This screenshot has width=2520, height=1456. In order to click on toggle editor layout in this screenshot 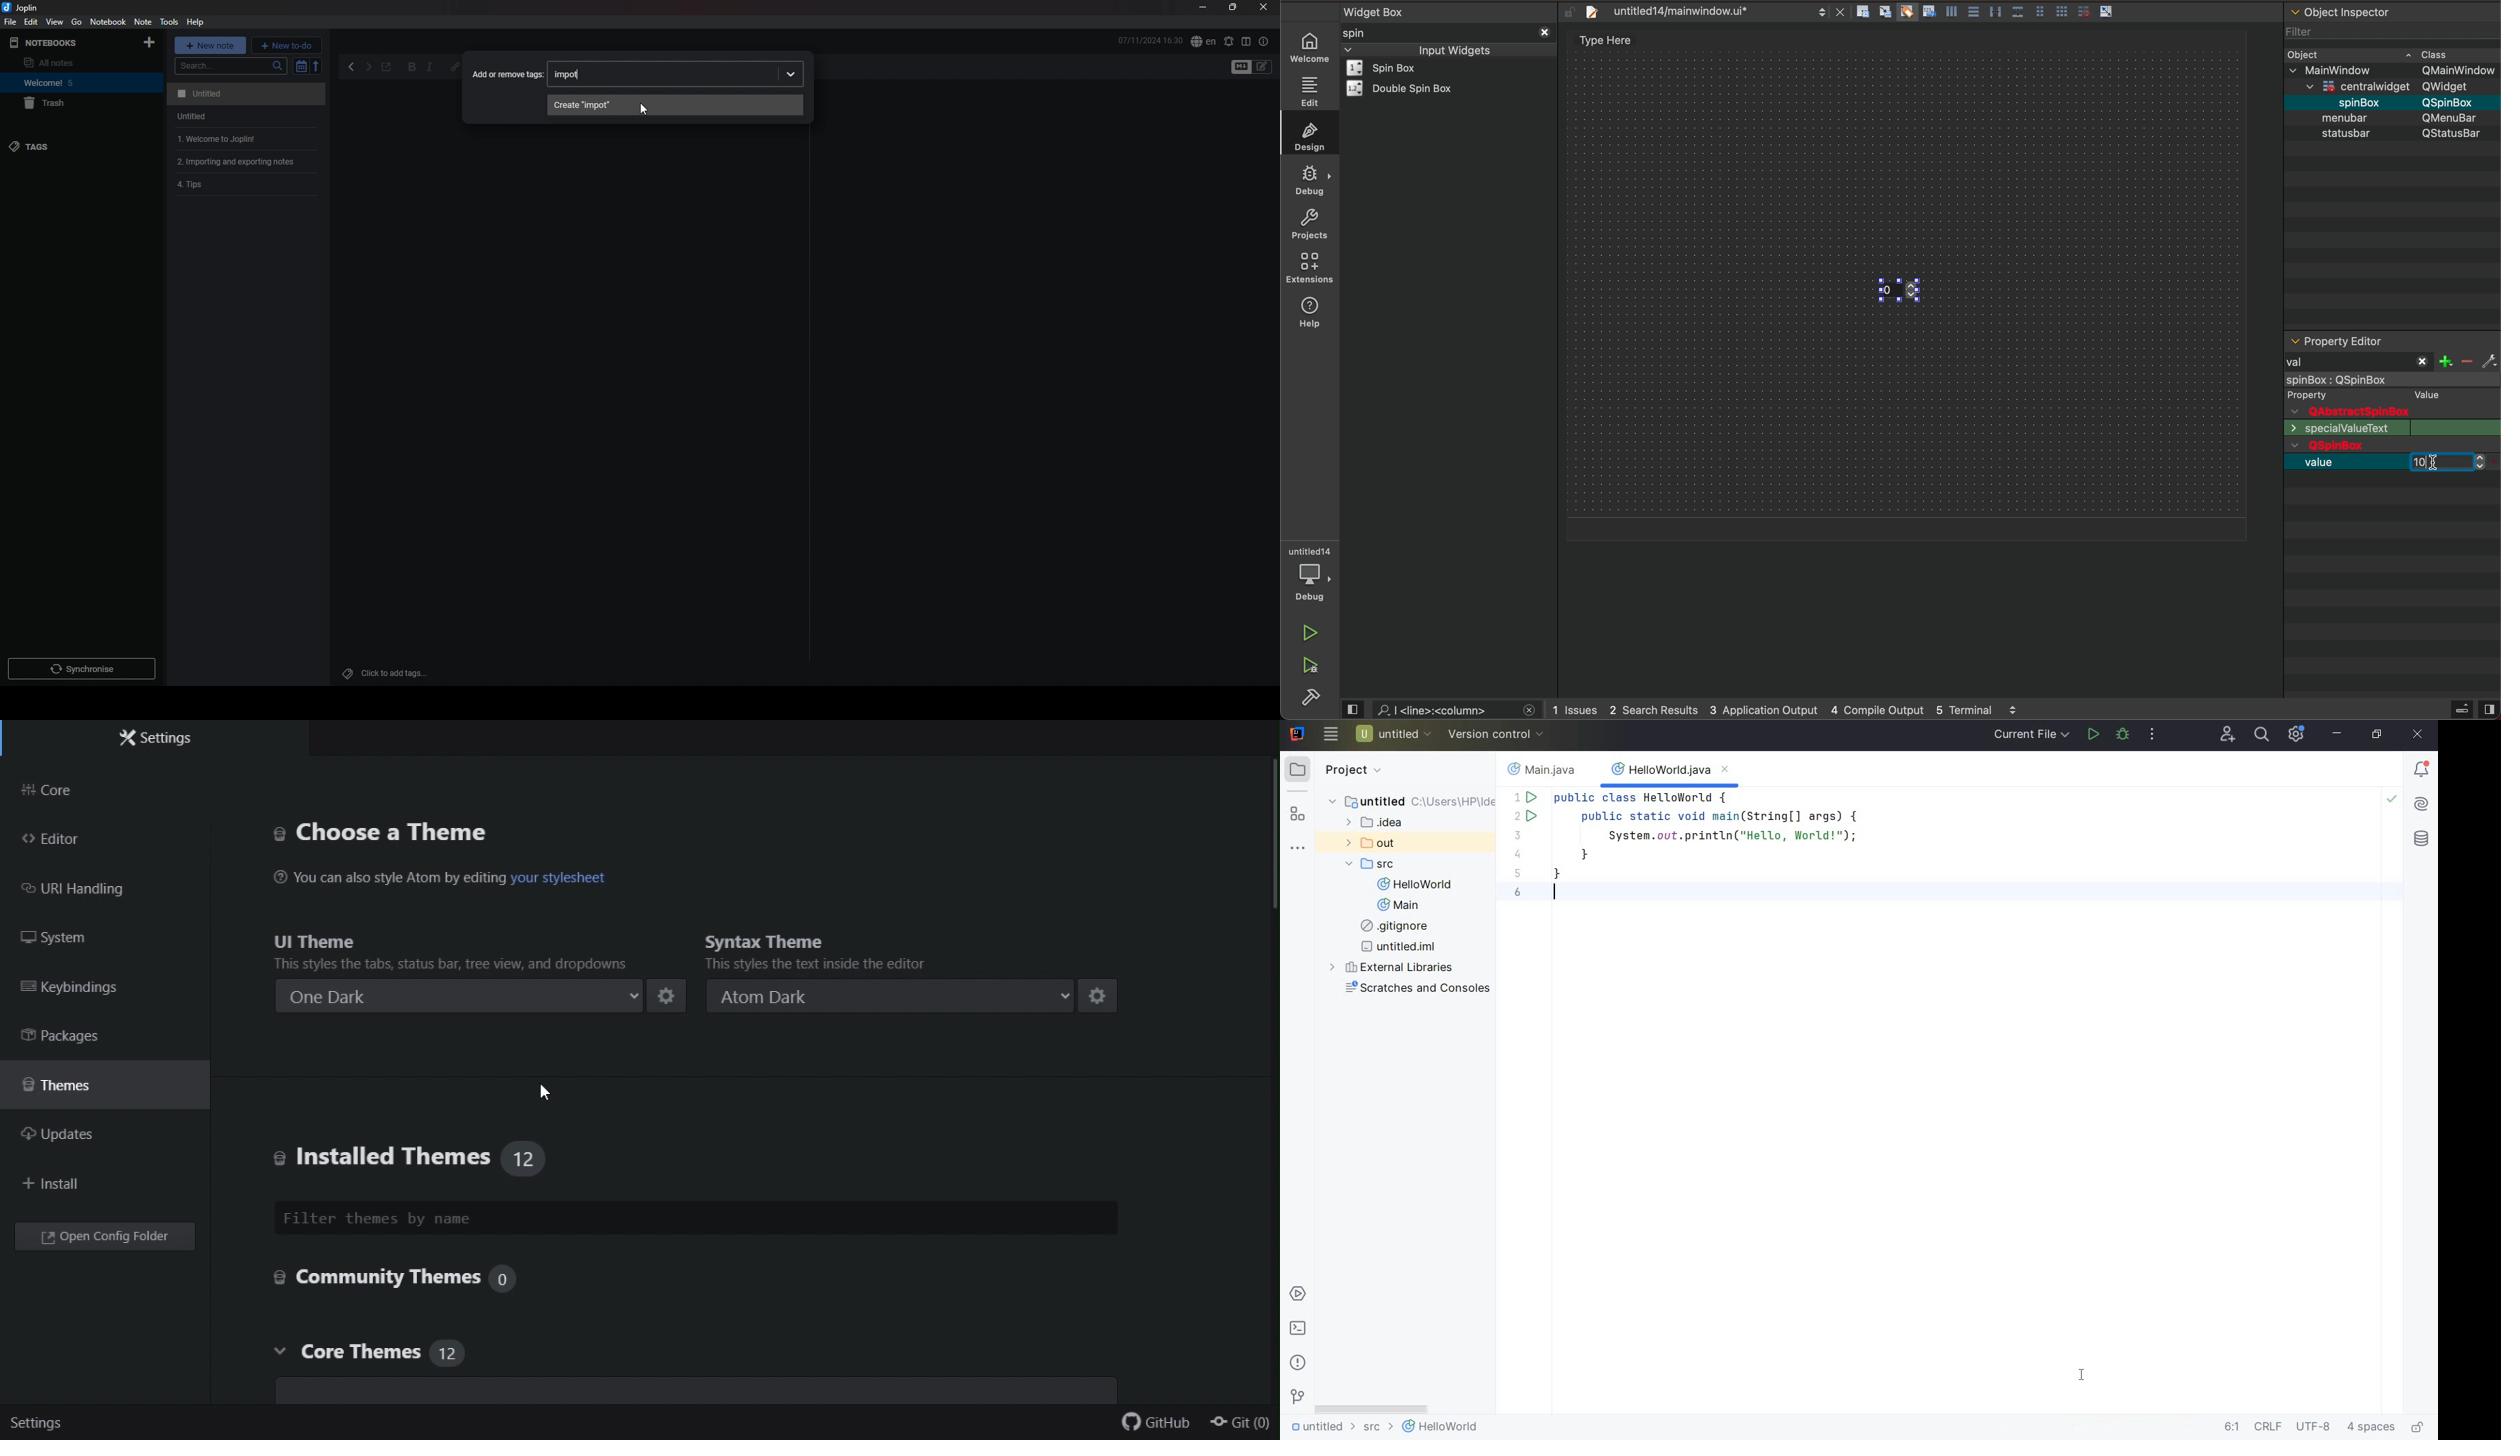, I will do `click(1246, 41)`.